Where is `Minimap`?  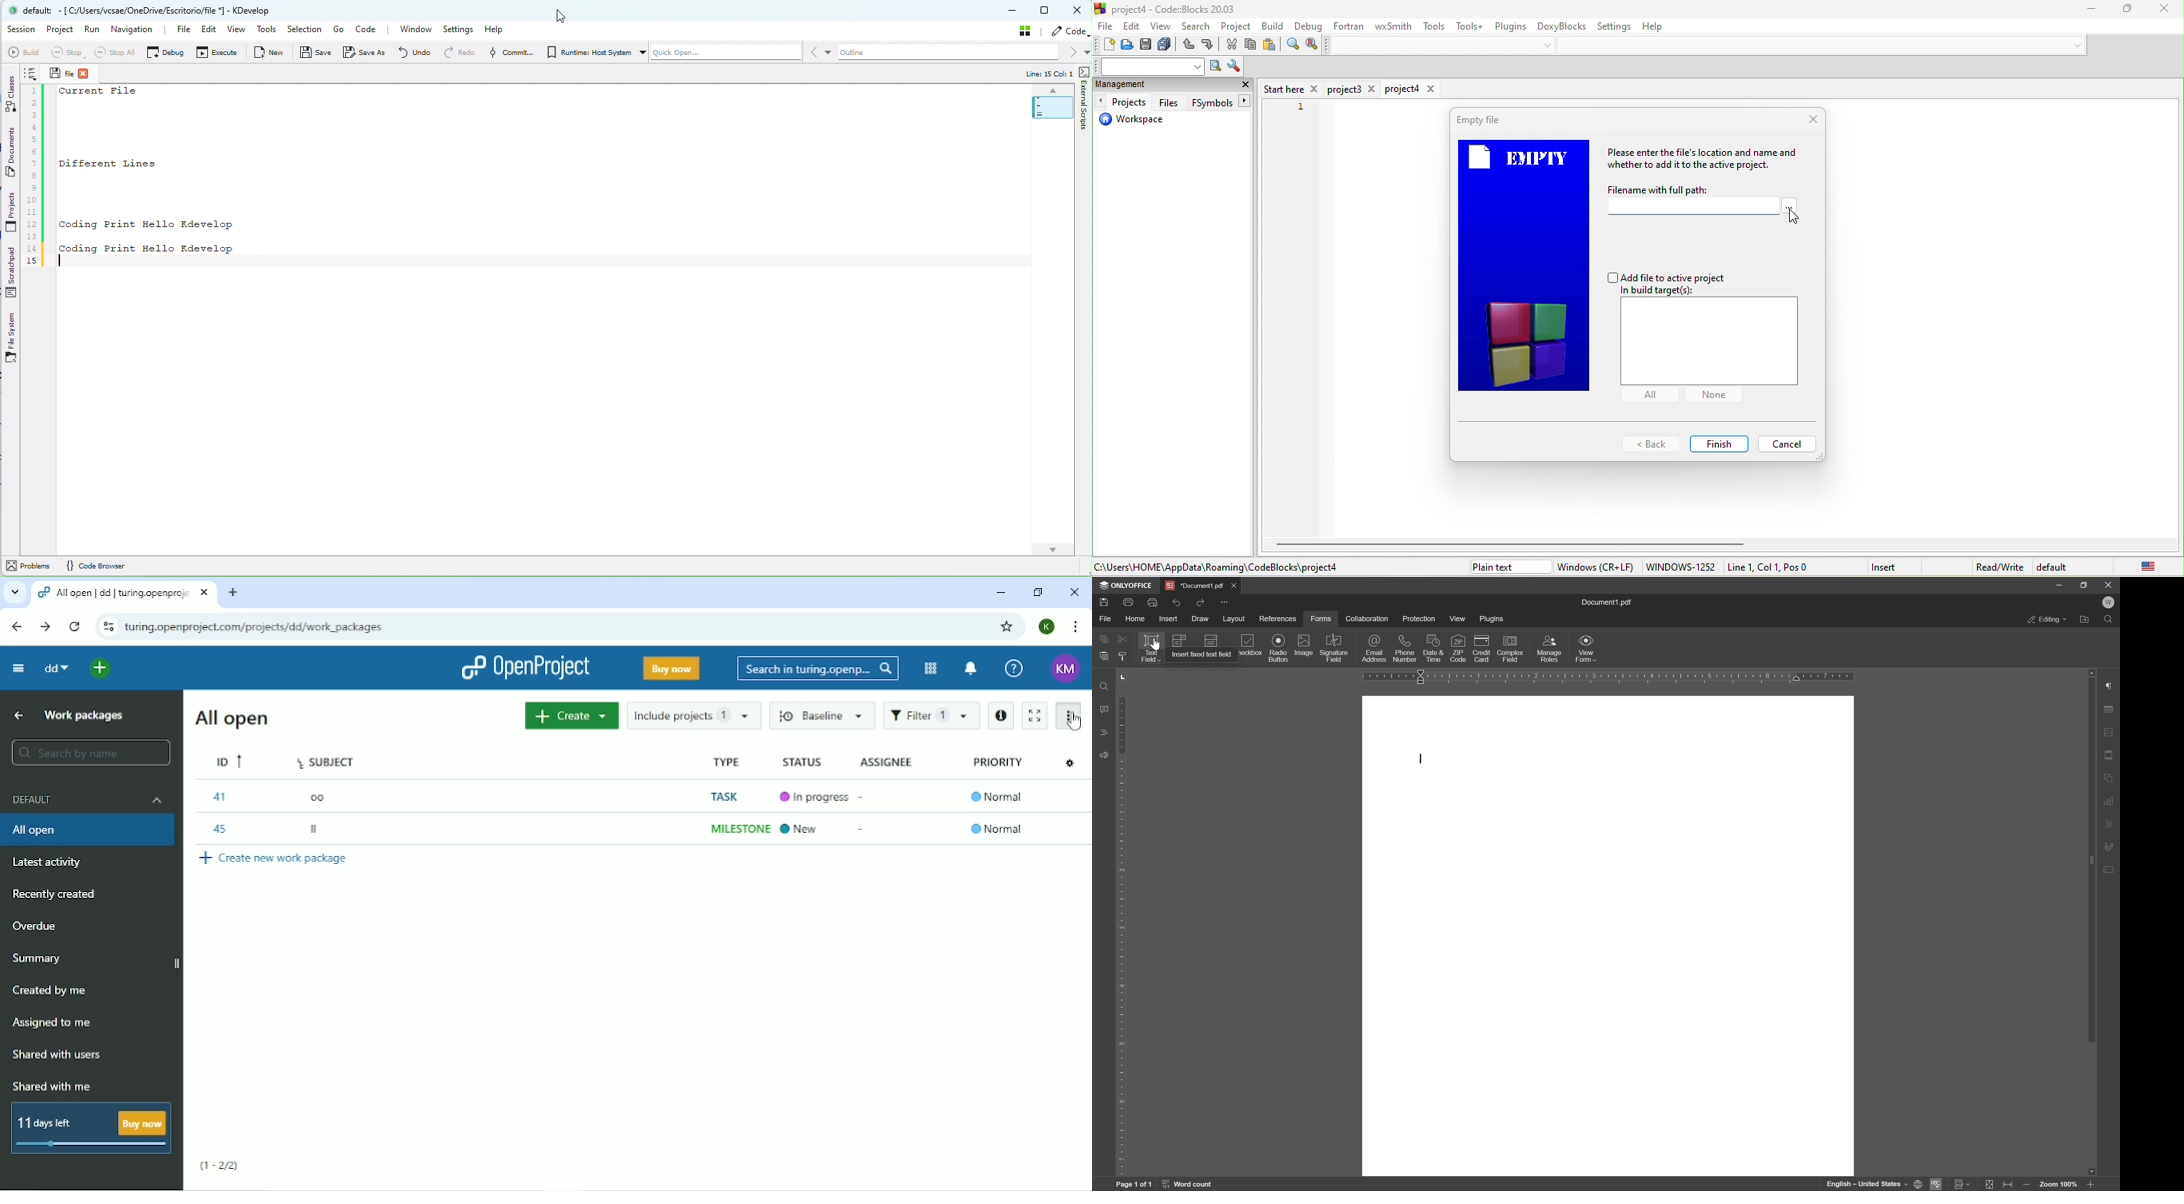
Minimap is located at coordinates (1047, 103).